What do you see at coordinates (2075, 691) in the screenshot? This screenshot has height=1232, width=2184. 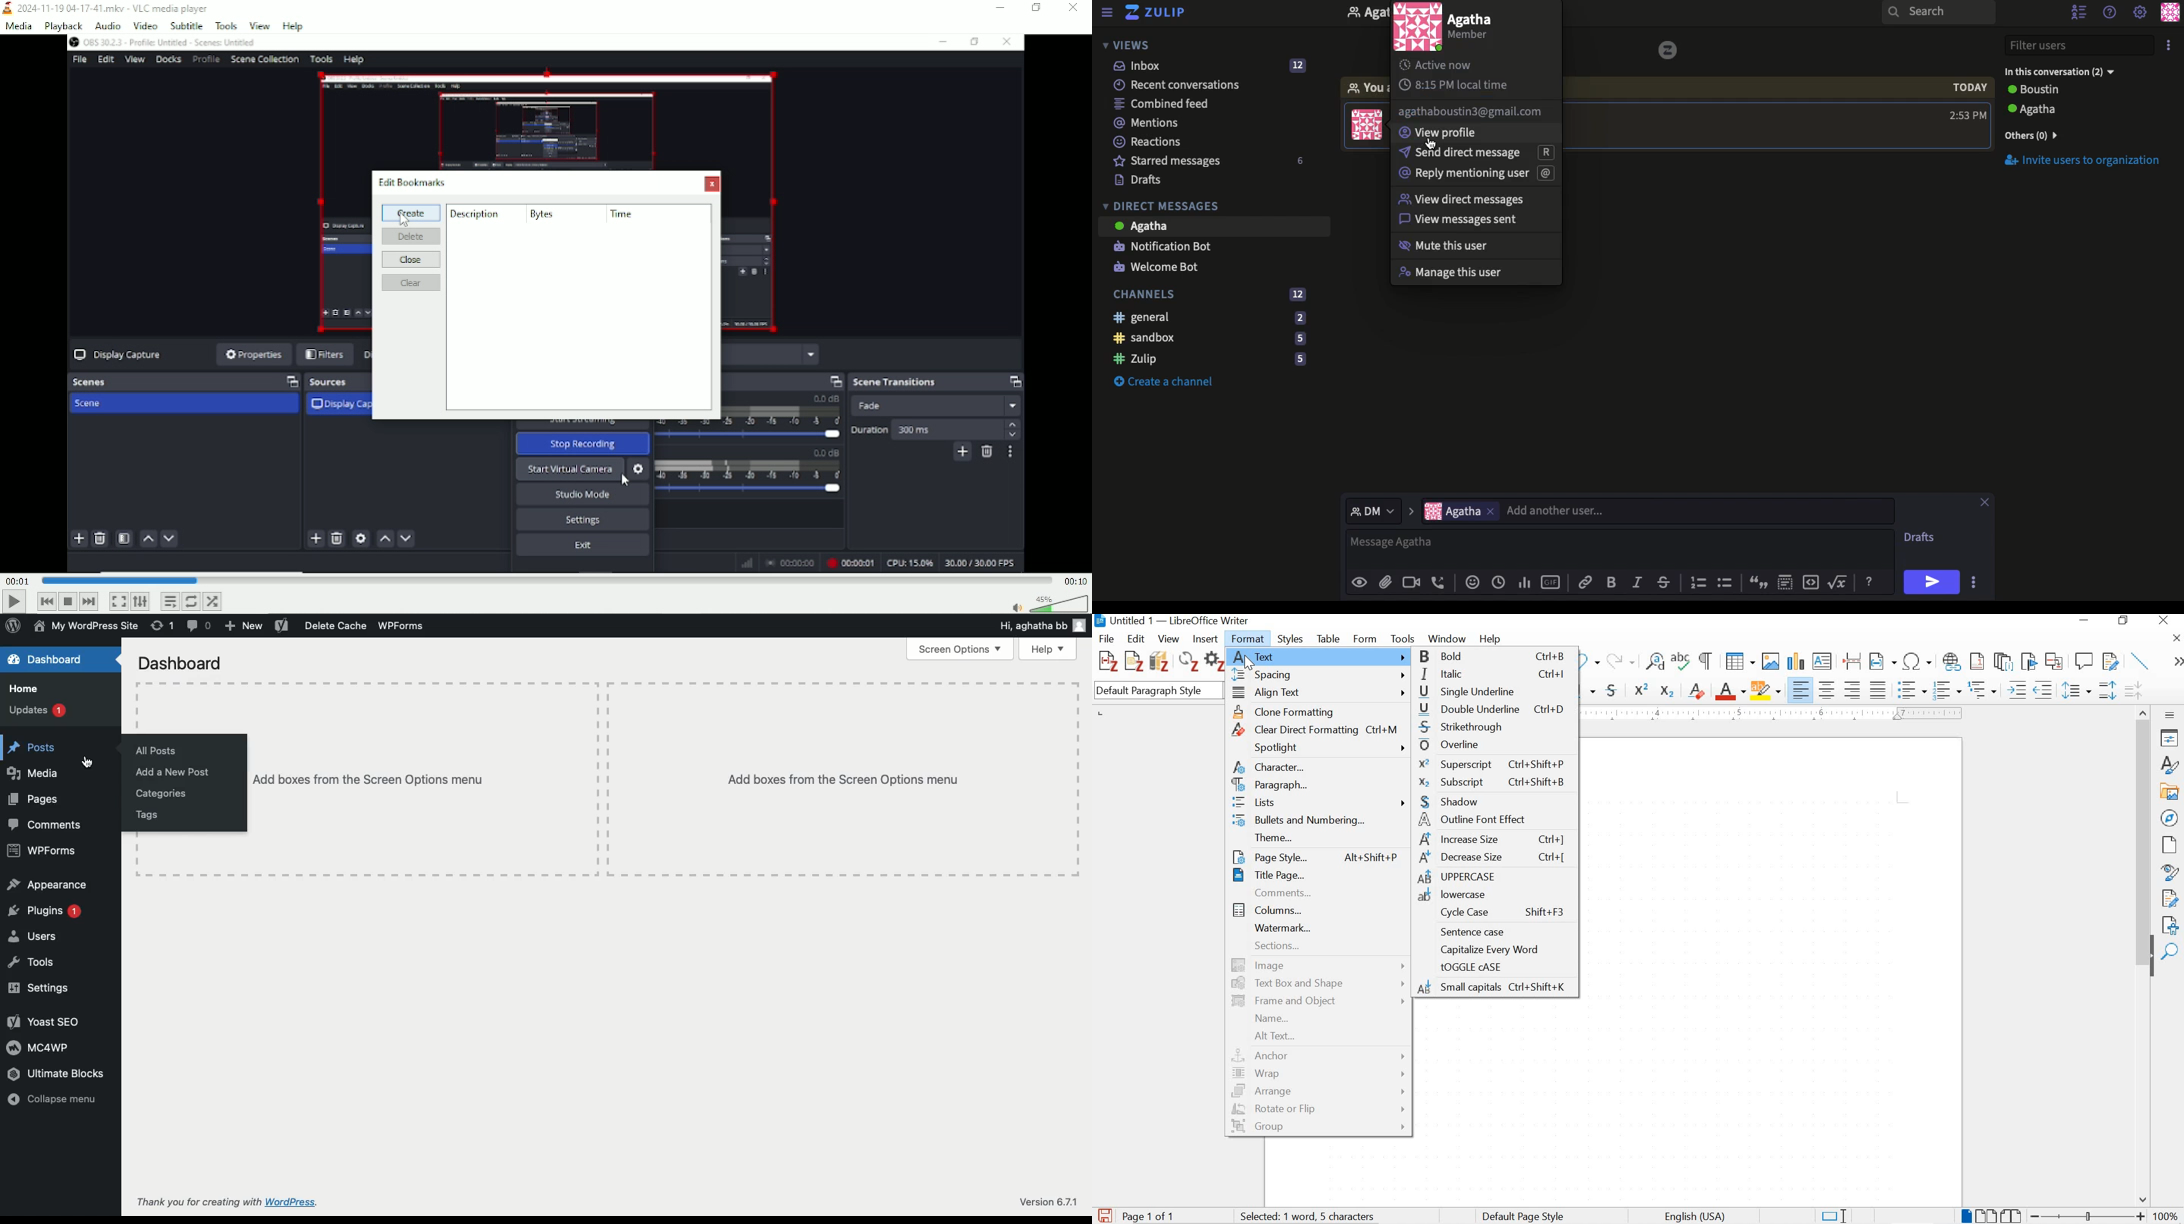 I see `set line spacing` at bounding box center [2075, 691].